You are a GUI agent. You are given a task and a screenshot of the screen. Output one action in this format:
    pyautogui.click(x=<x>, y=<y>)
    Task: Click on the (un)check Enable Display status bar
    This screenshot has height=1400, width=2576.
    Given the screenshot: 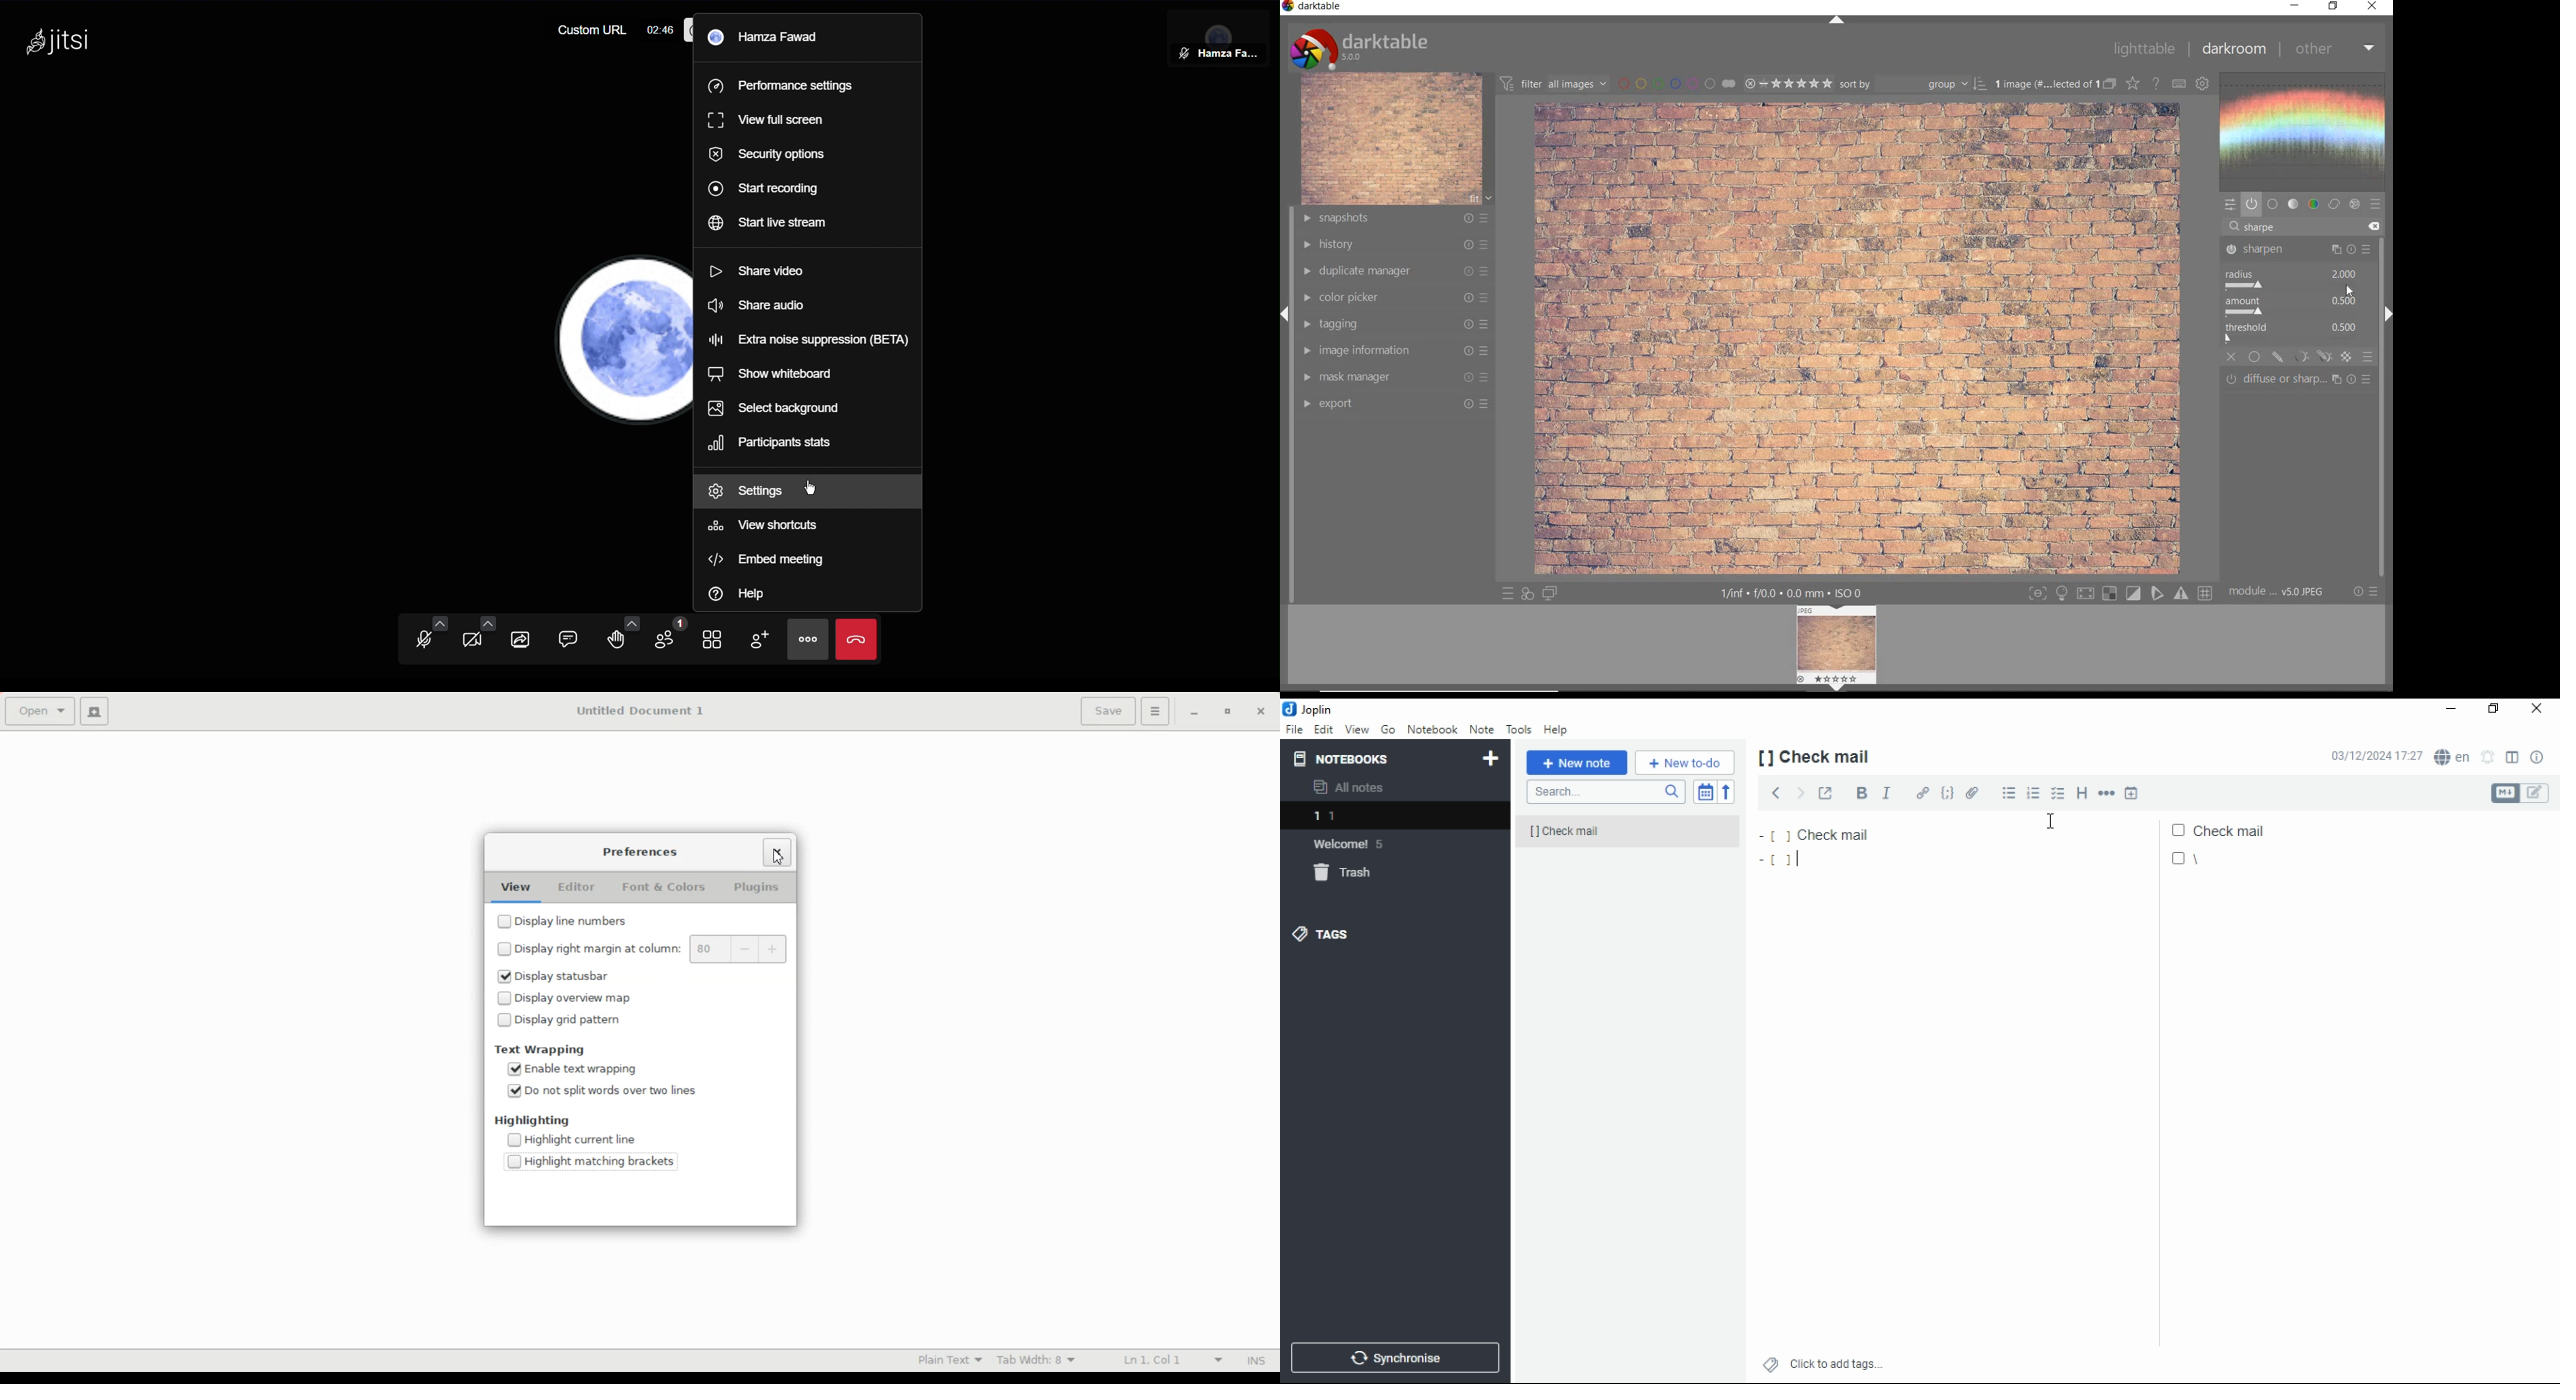 What is the action you would take?
    pyautogui.click(x=611, y=977)
    